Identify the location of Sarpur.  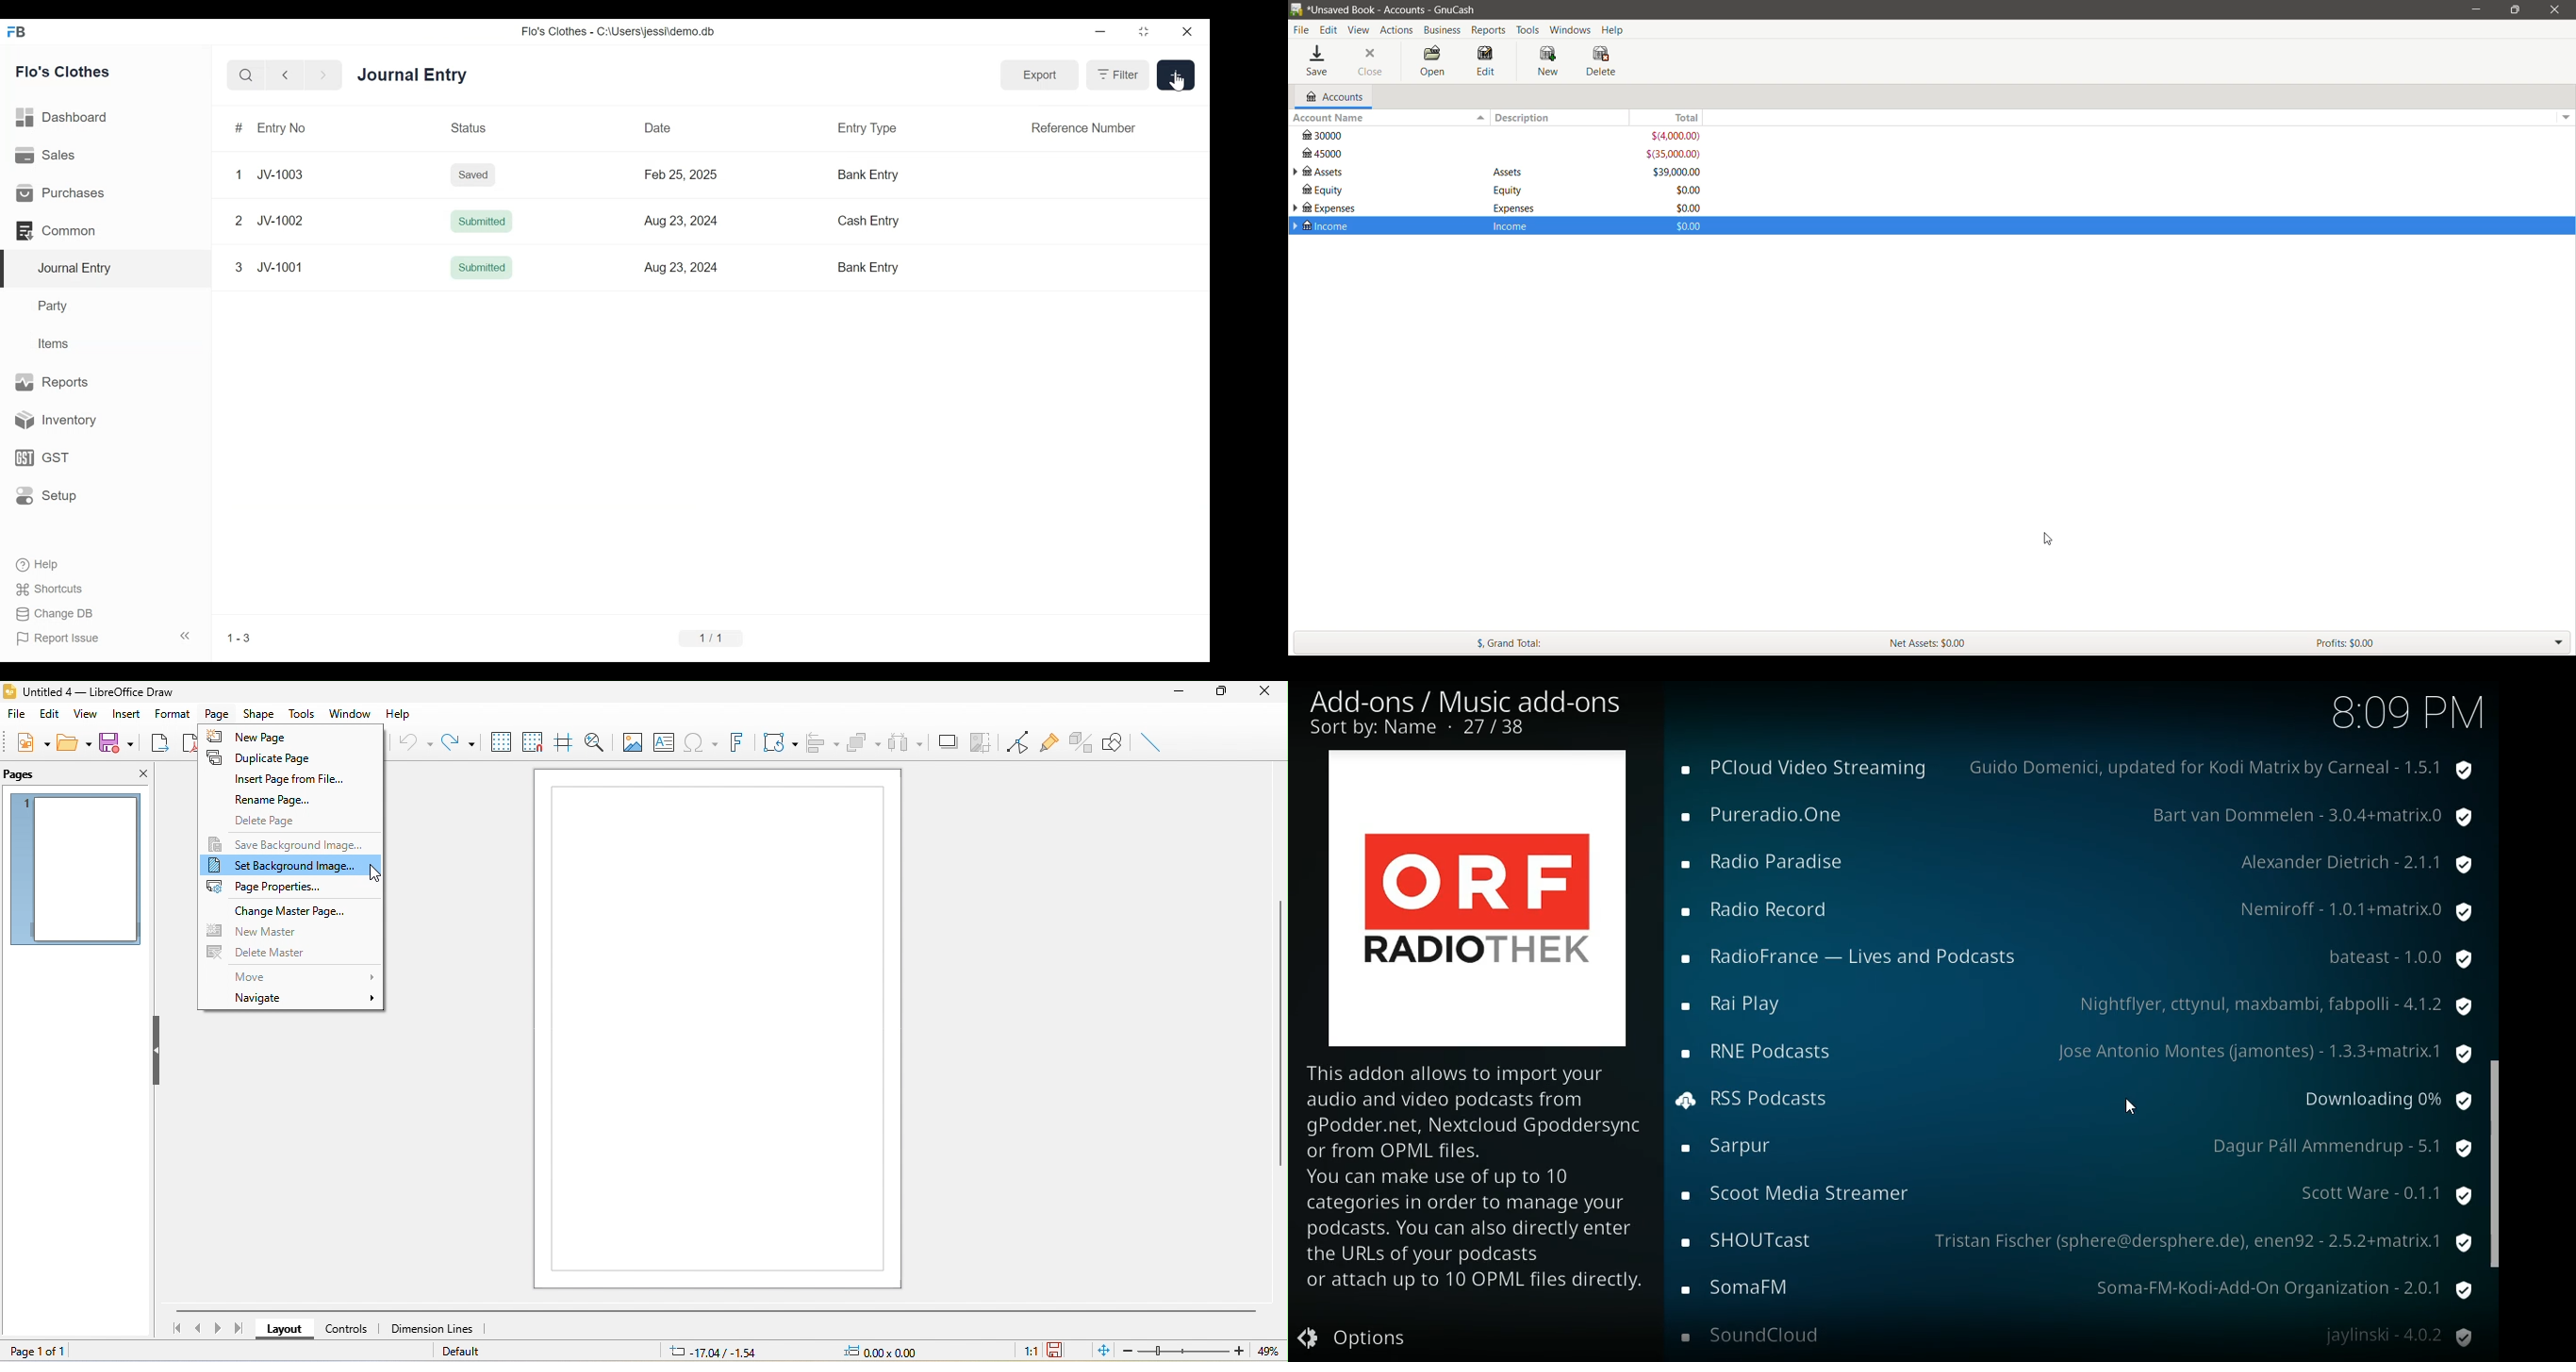
(1736, 1148).